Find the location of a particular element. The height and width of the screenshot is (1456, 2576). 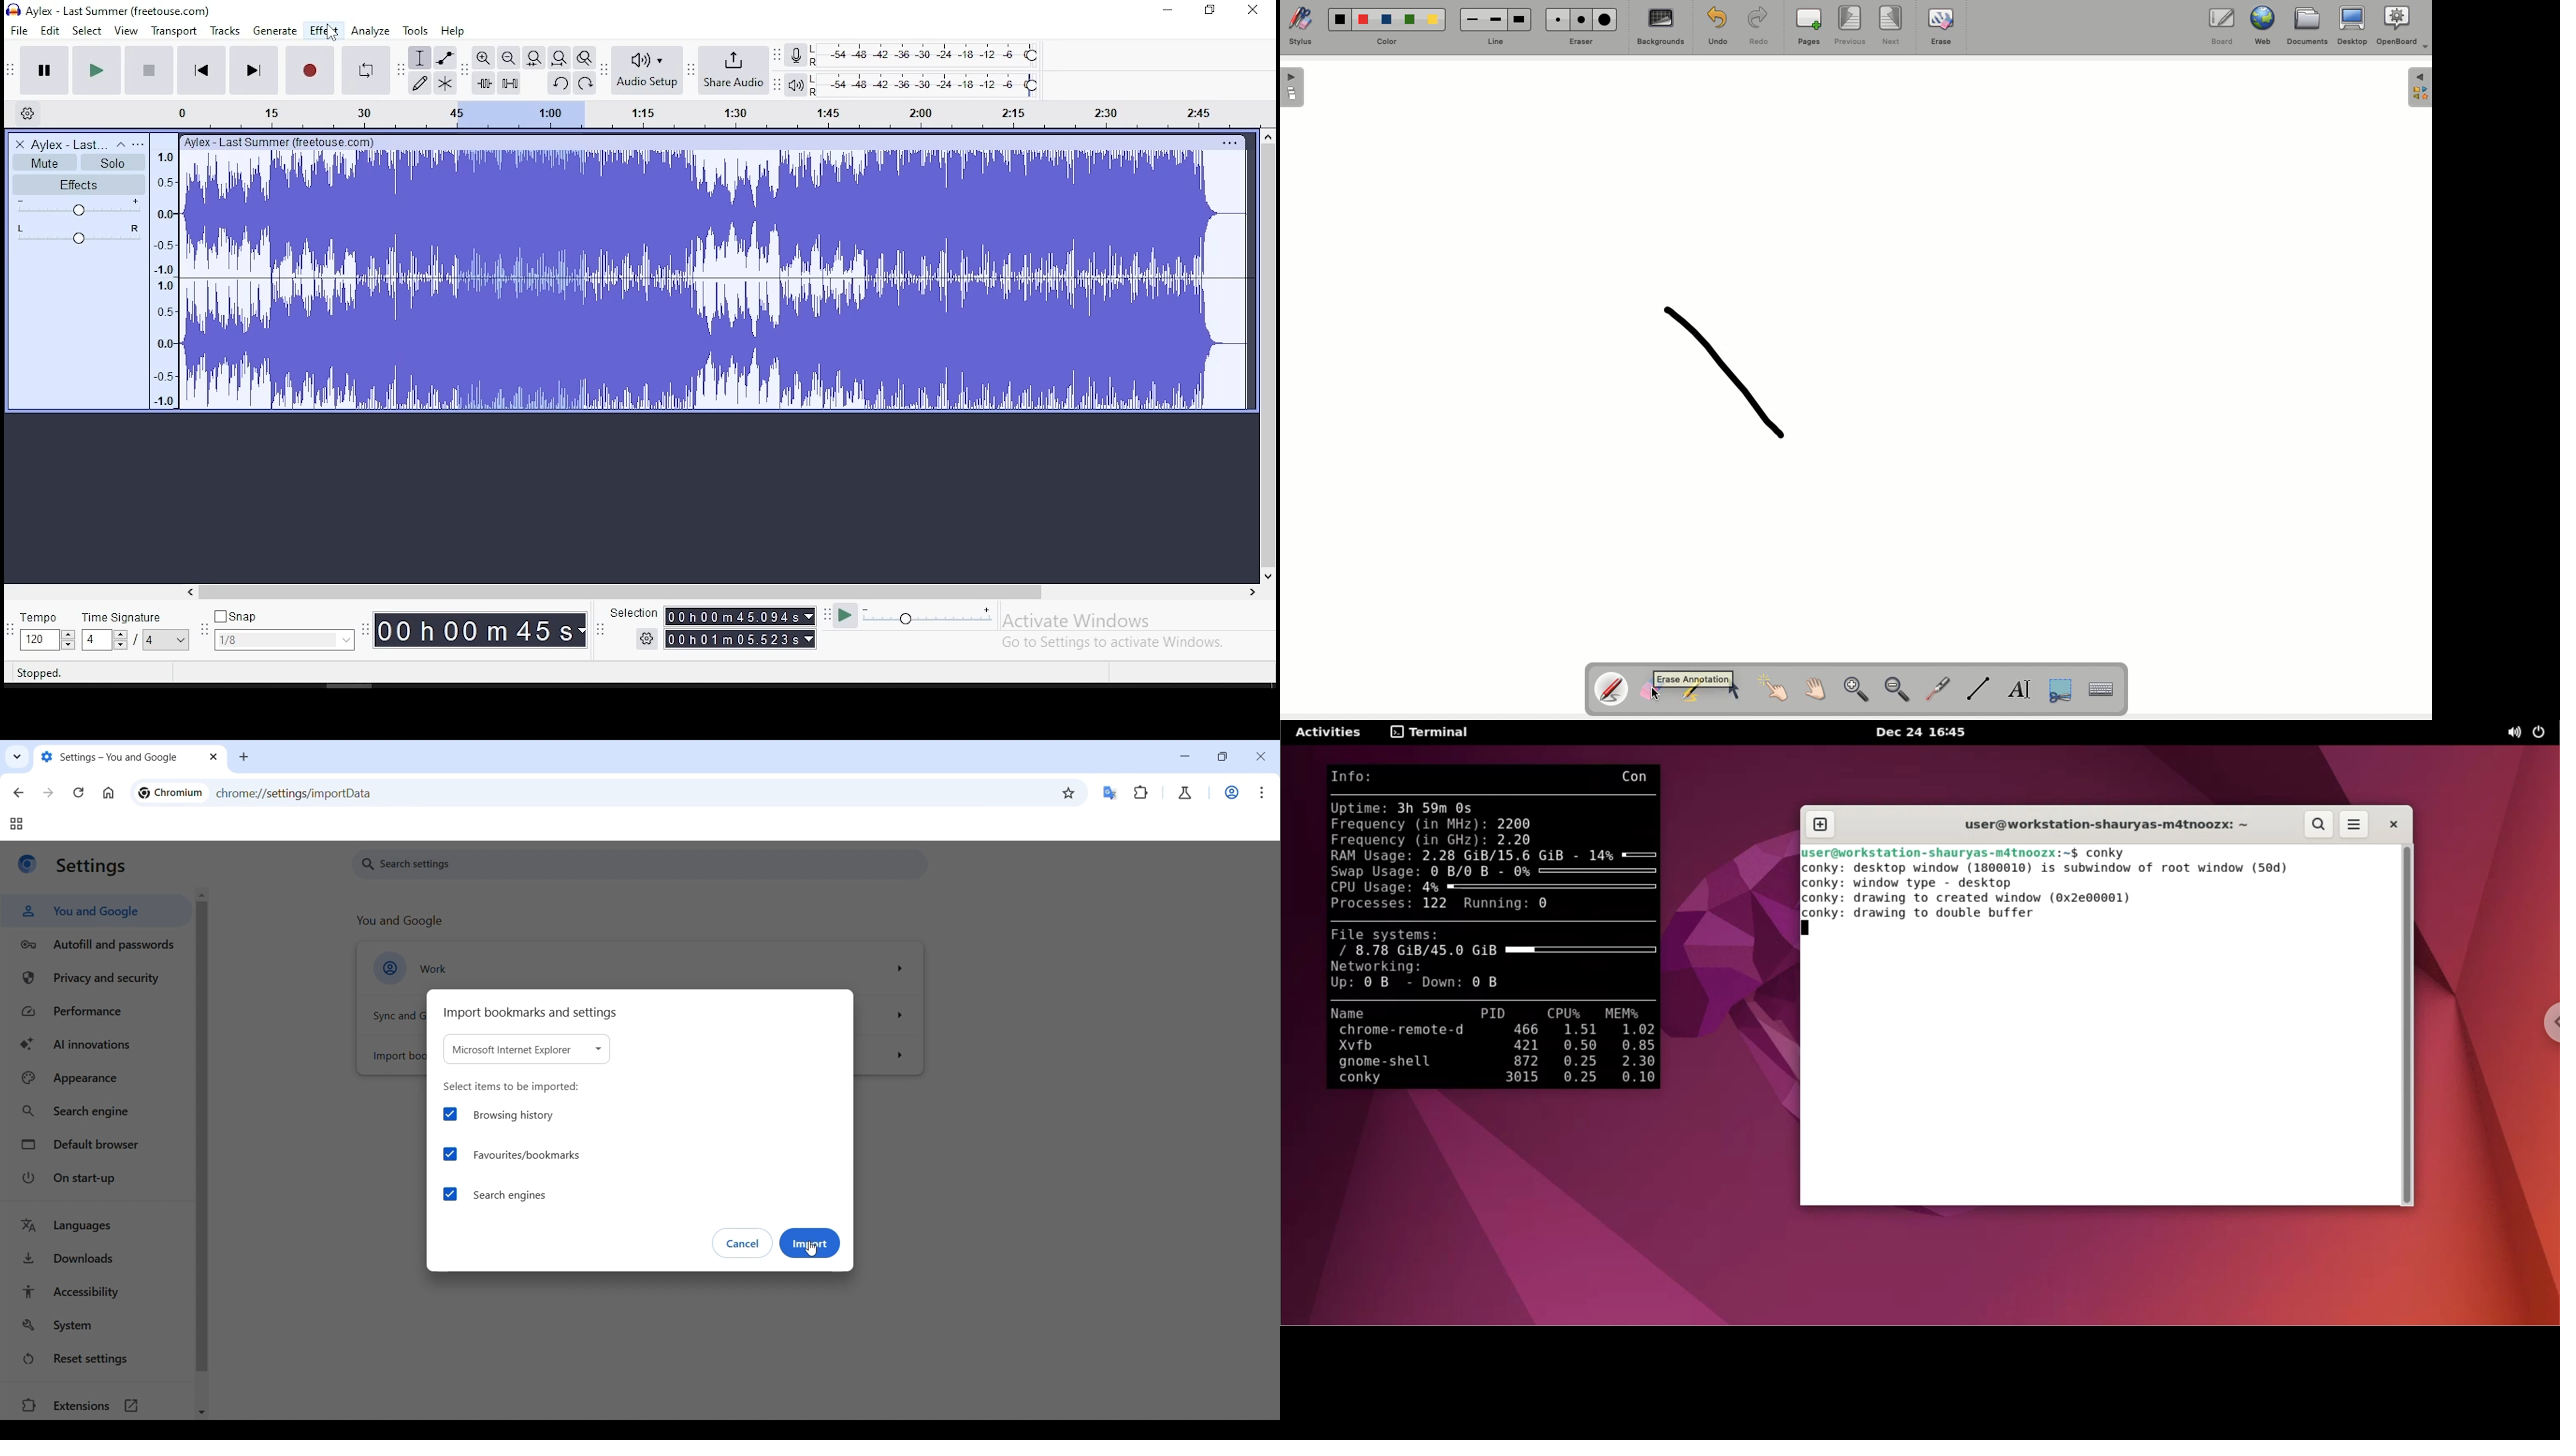

icon and file name is located at coordinates (110, 10).